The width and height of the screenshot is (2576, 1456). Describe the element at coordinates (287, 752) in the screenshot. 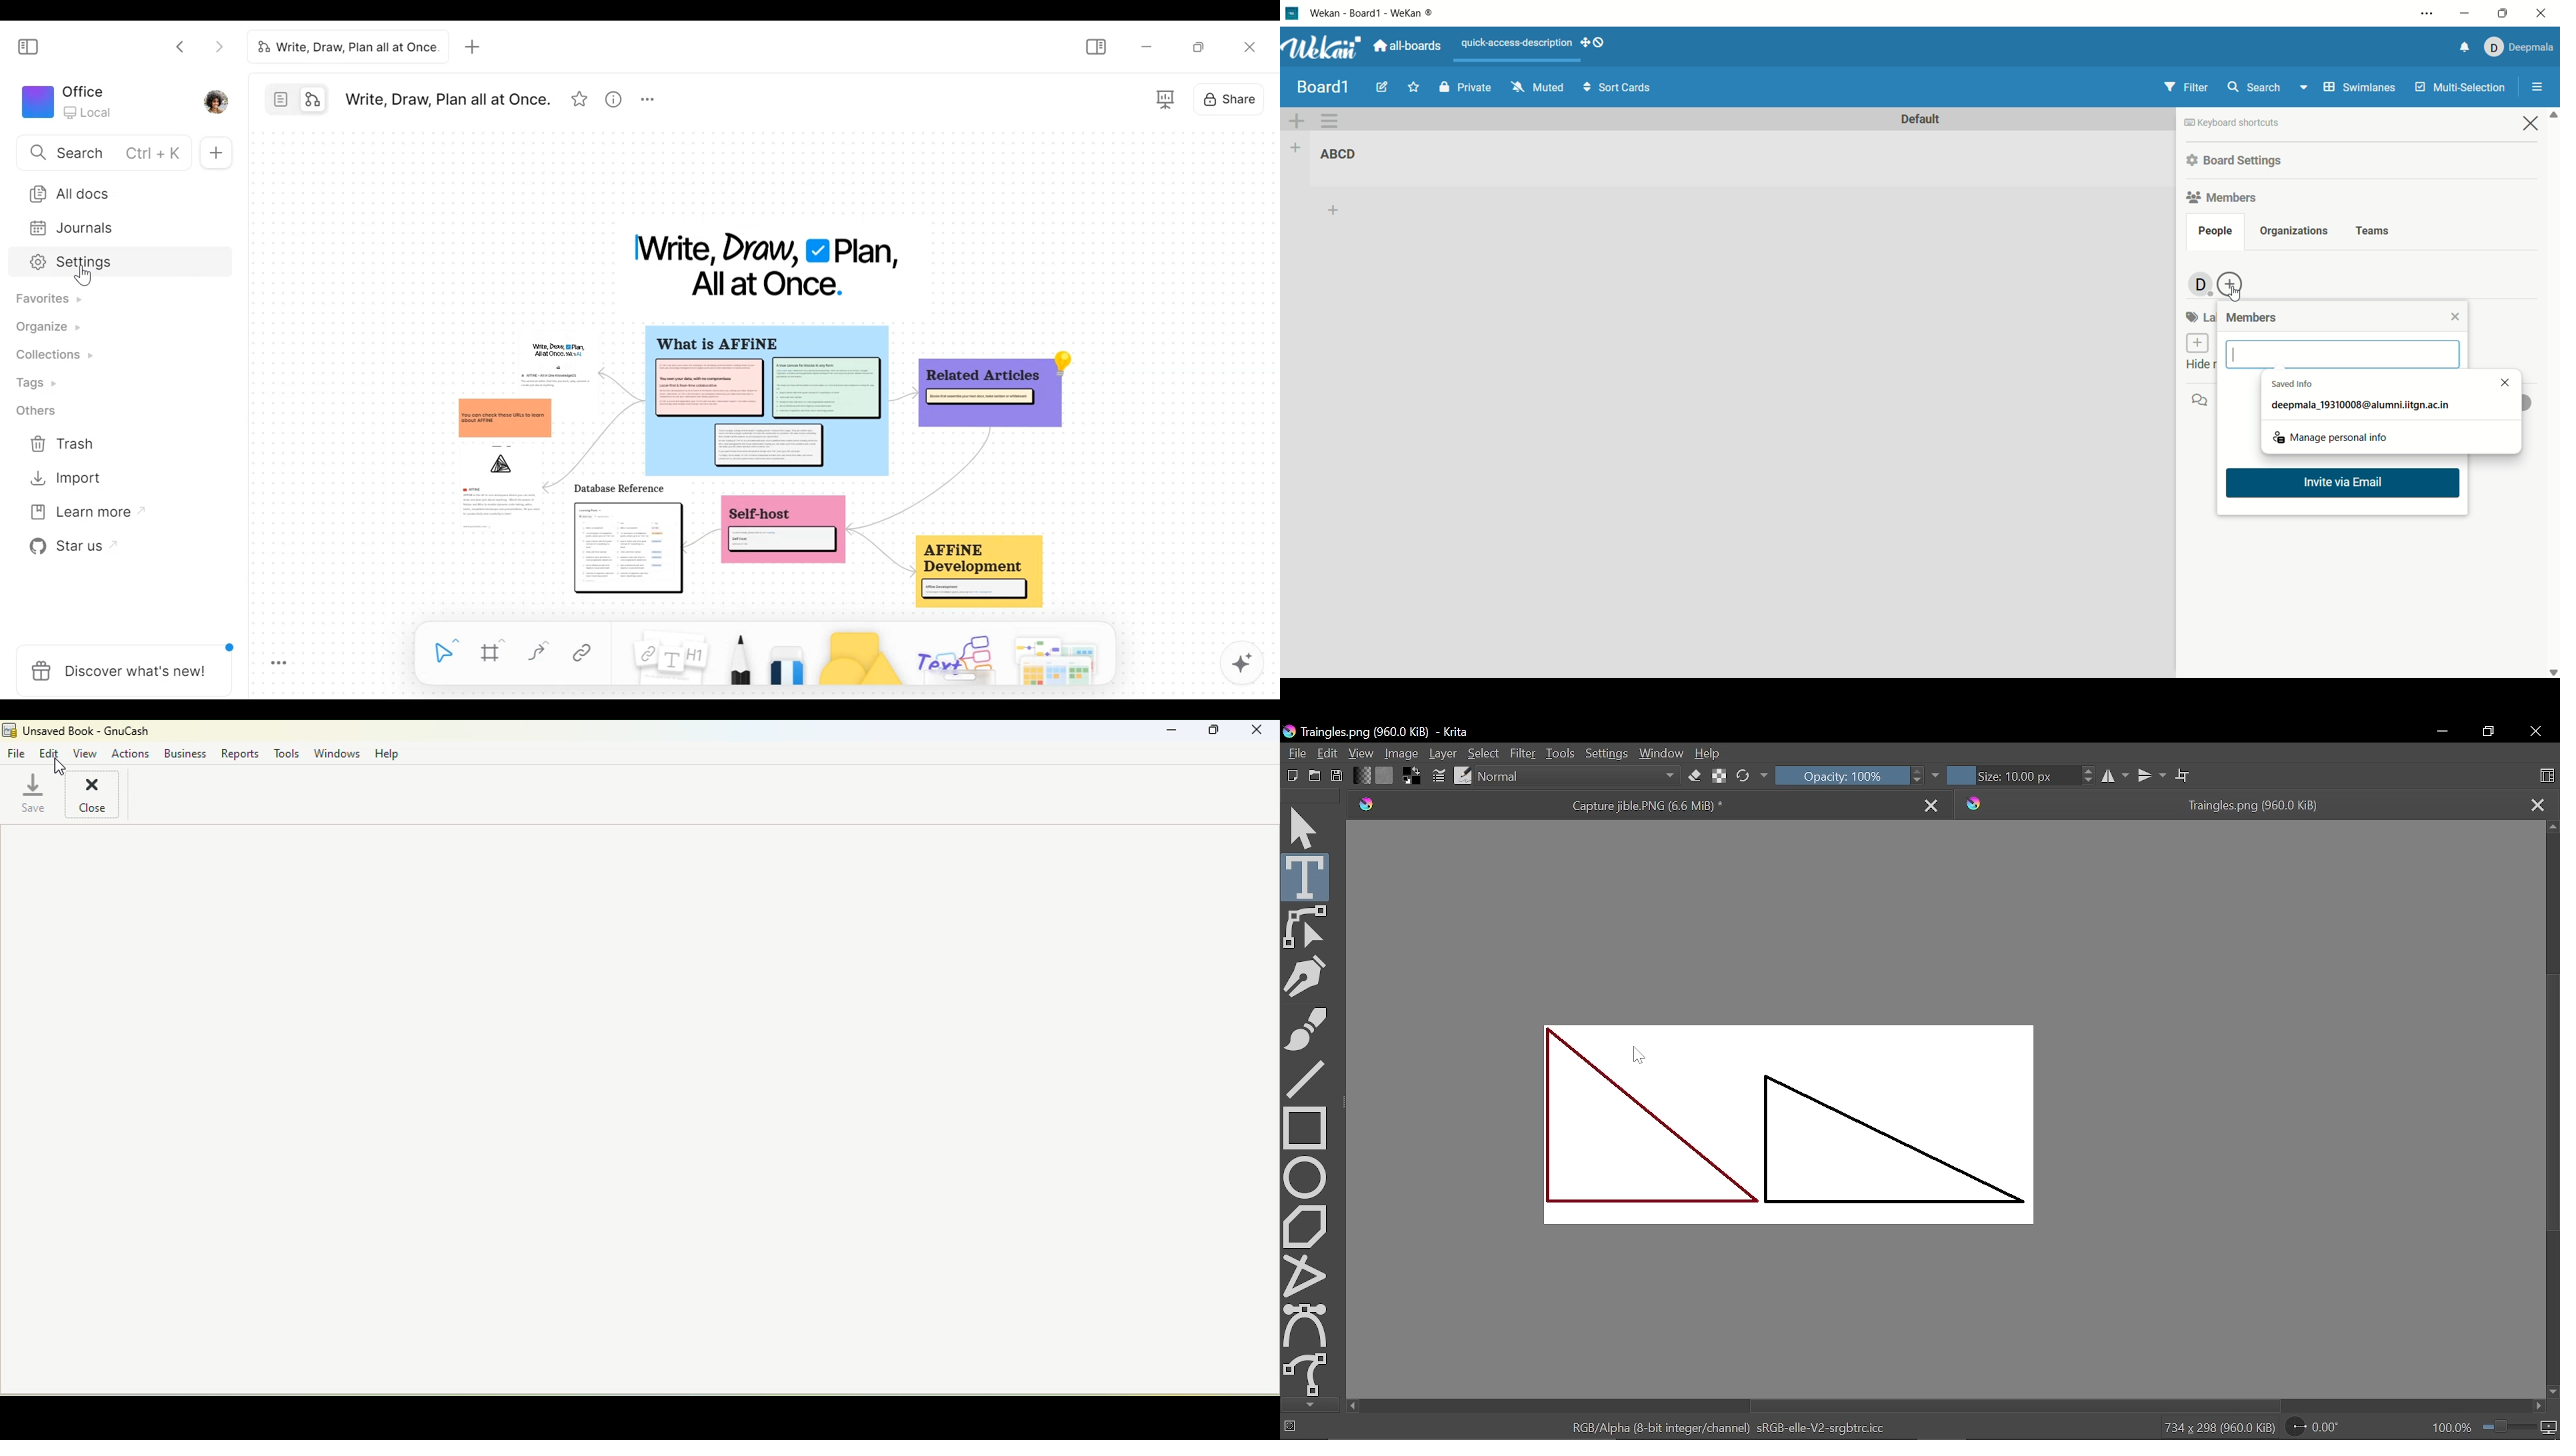

I see `Tools` at that location.